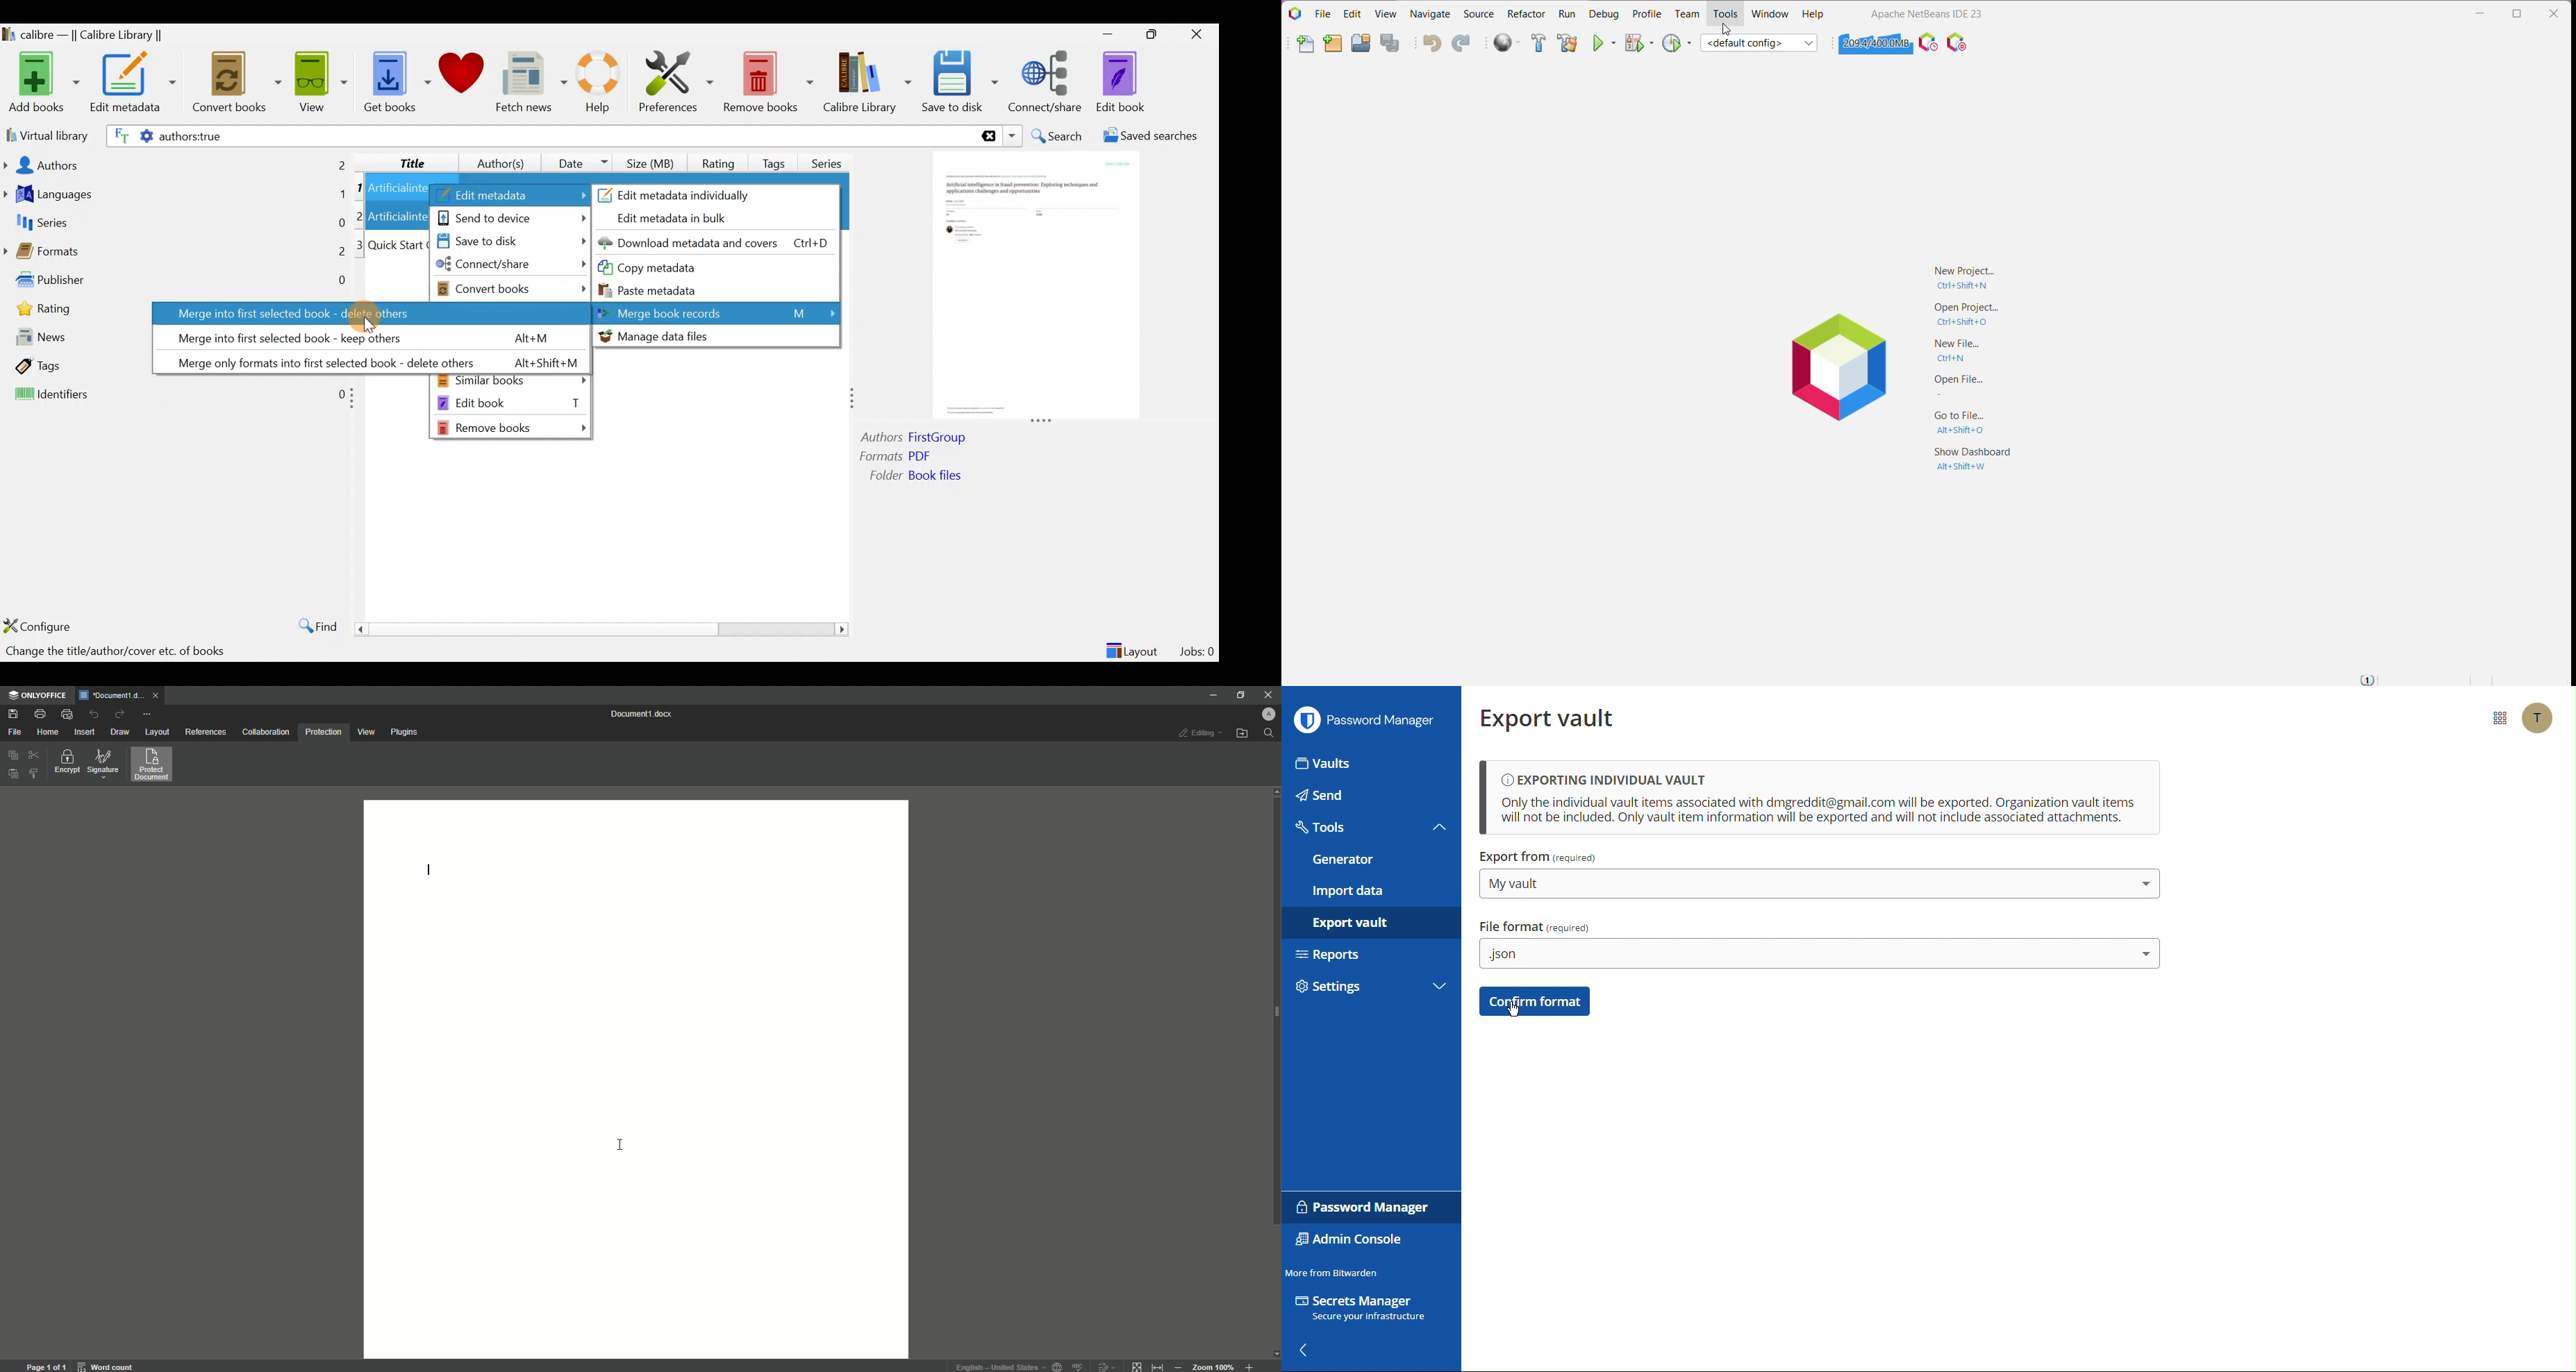  What do you see at coordinates (159, 698) in the screenshot?
I see `close` at bounding box center [159, 698].